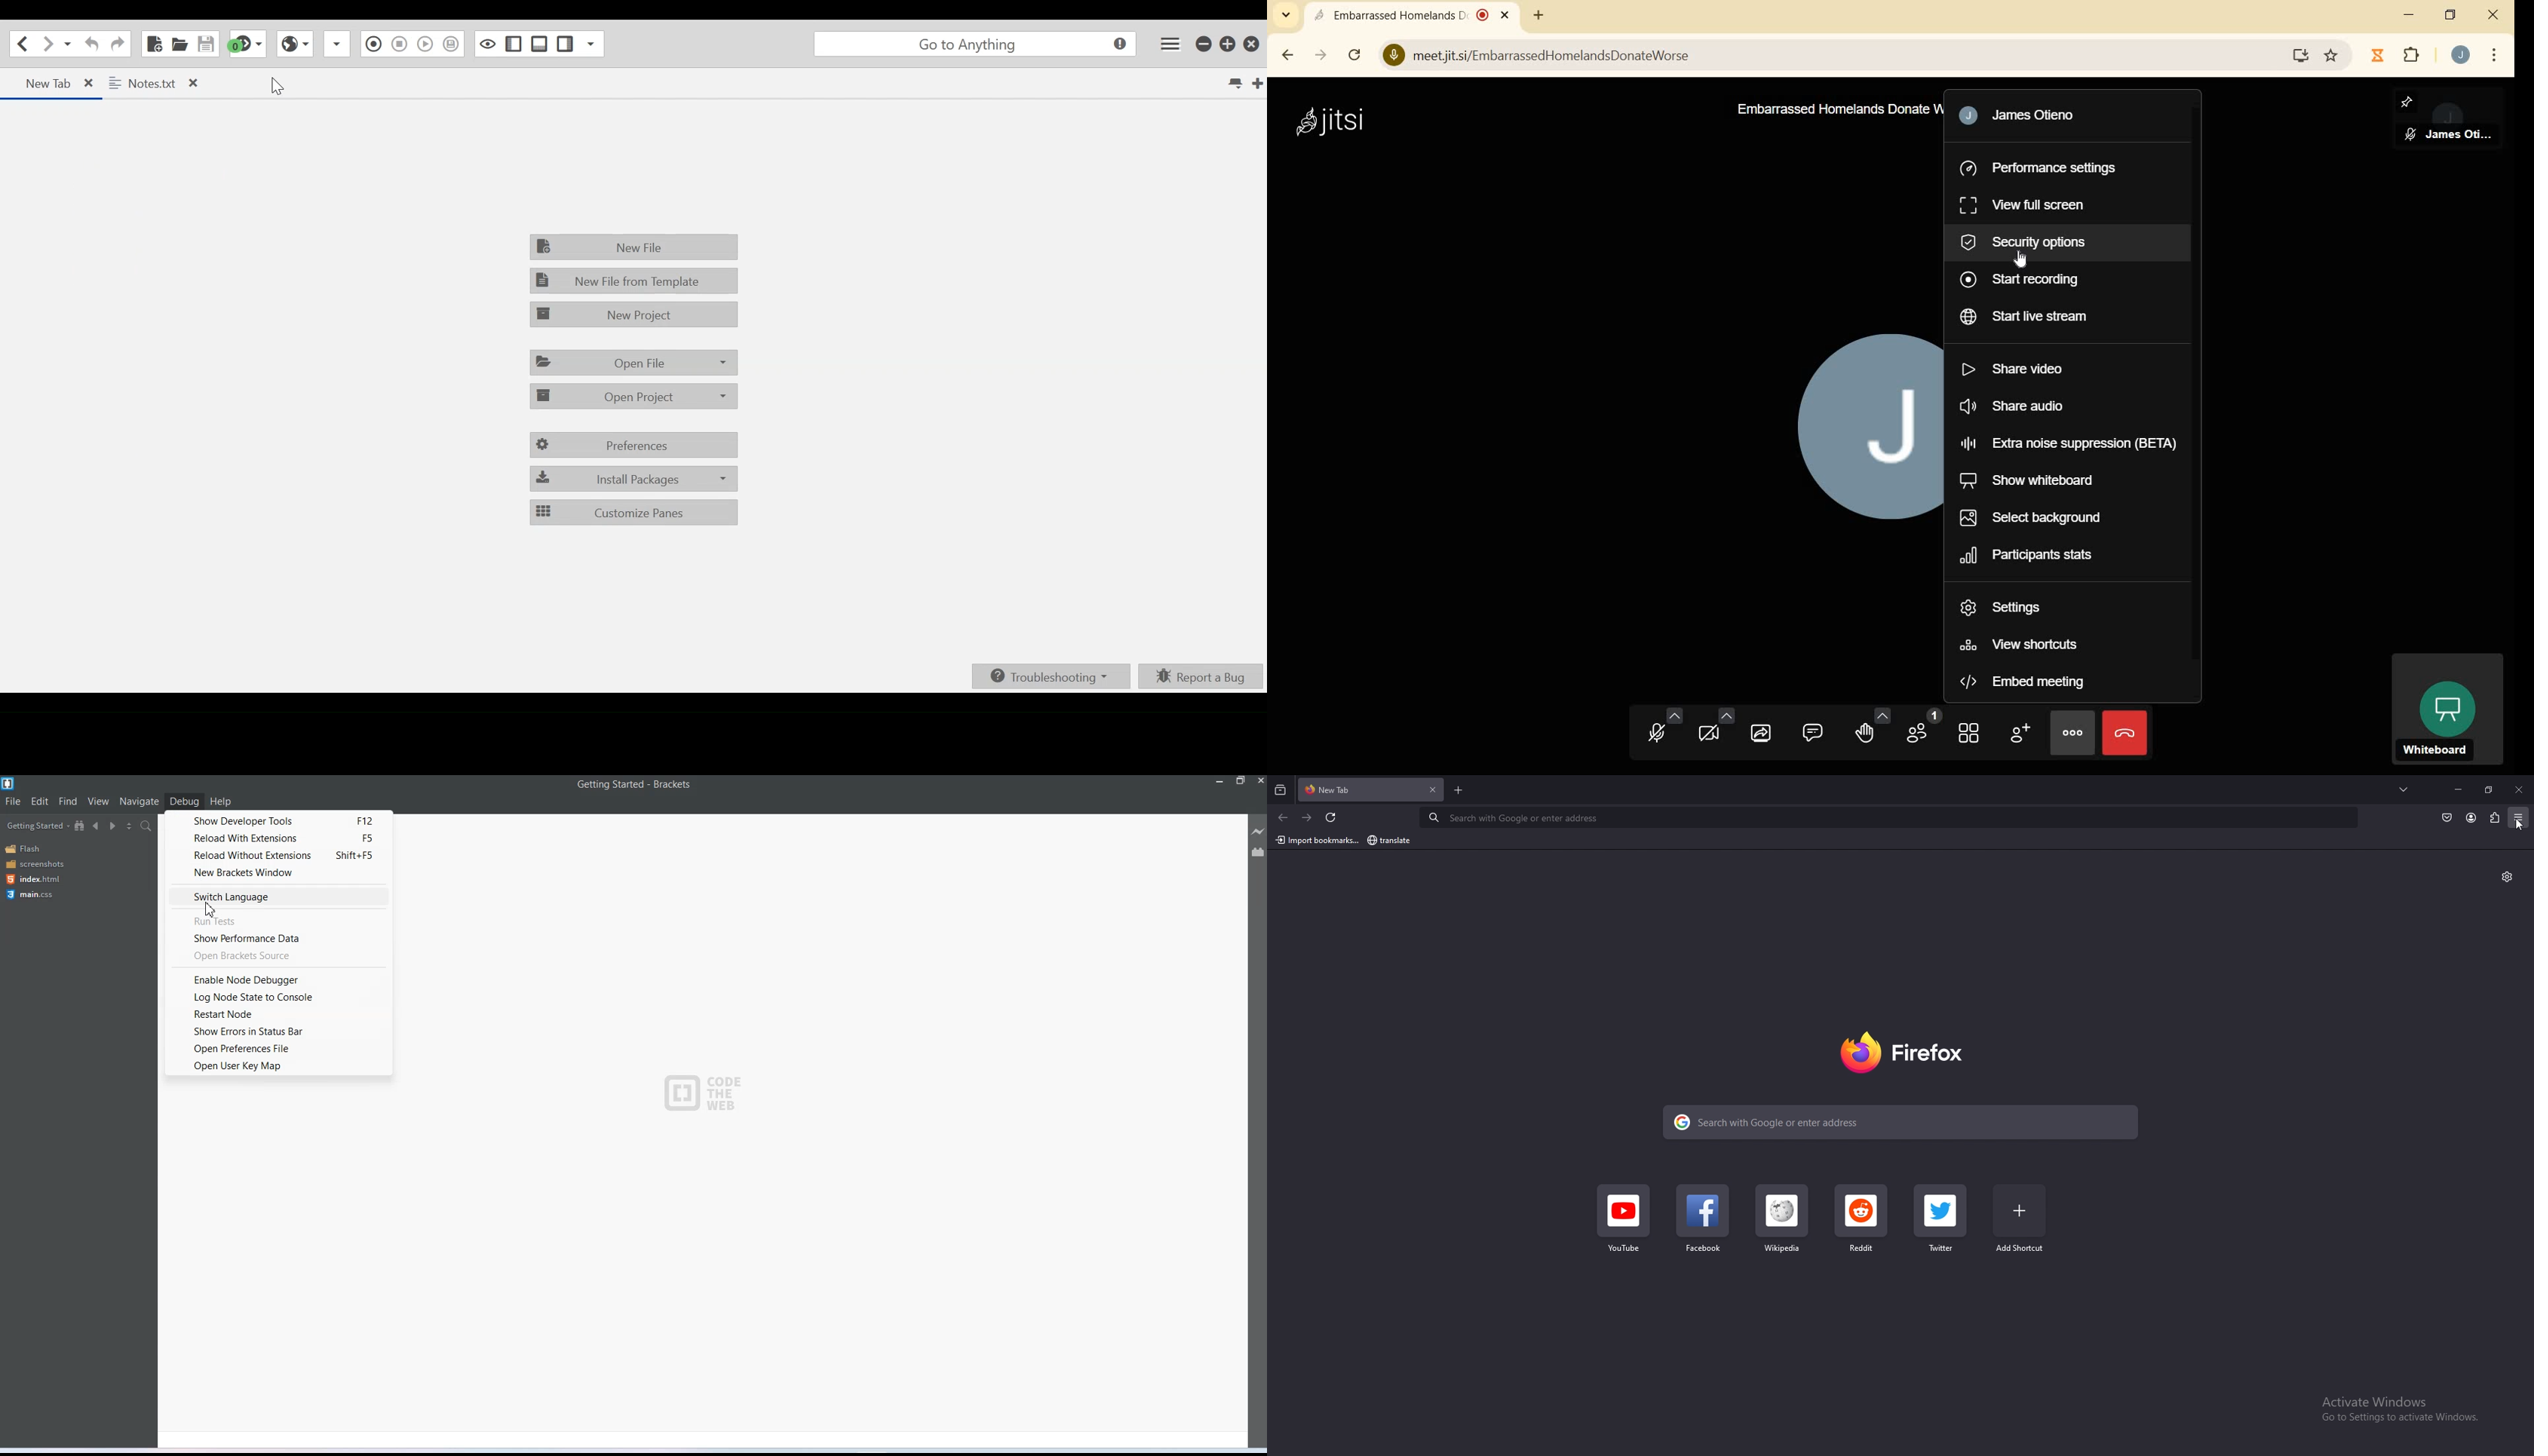  What do you see at coordinates (1459, 790) in the screenshot?
I see `add tab` at bounding box center [1459, 790].